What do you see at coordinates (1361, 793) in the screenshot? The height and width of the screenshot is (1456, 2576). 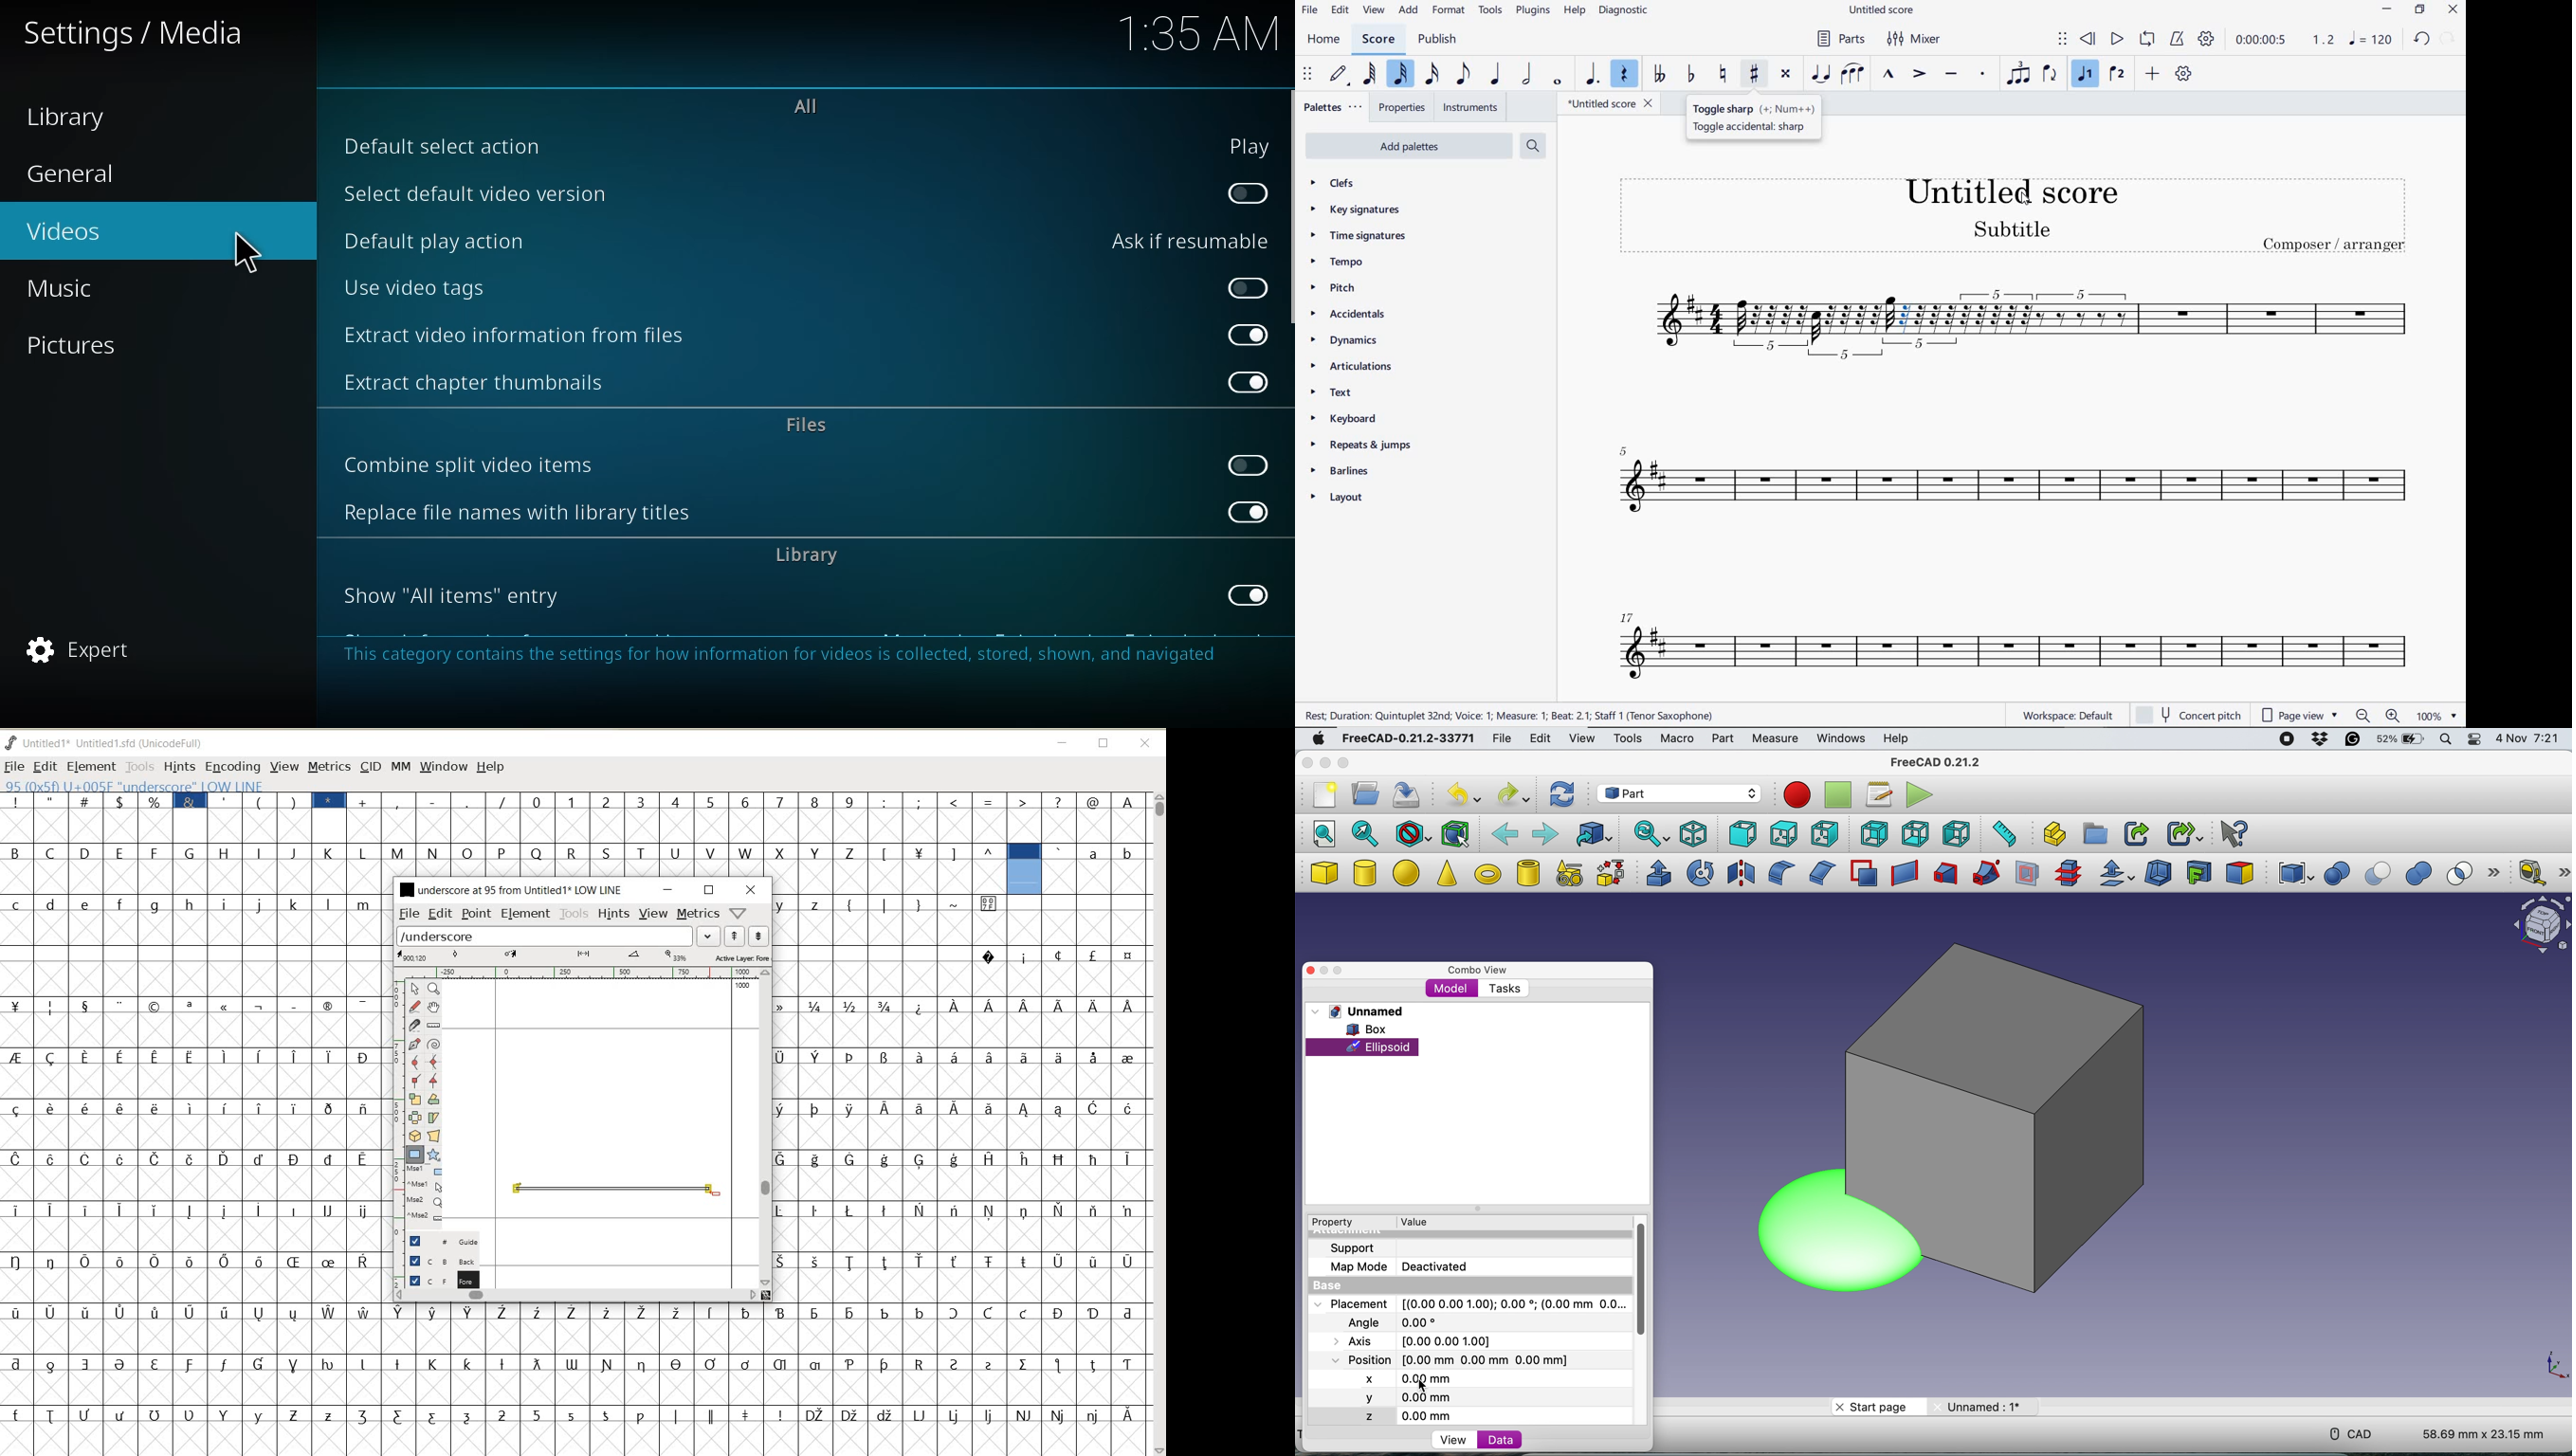 I see `open` at bounding box center [1361, 793].